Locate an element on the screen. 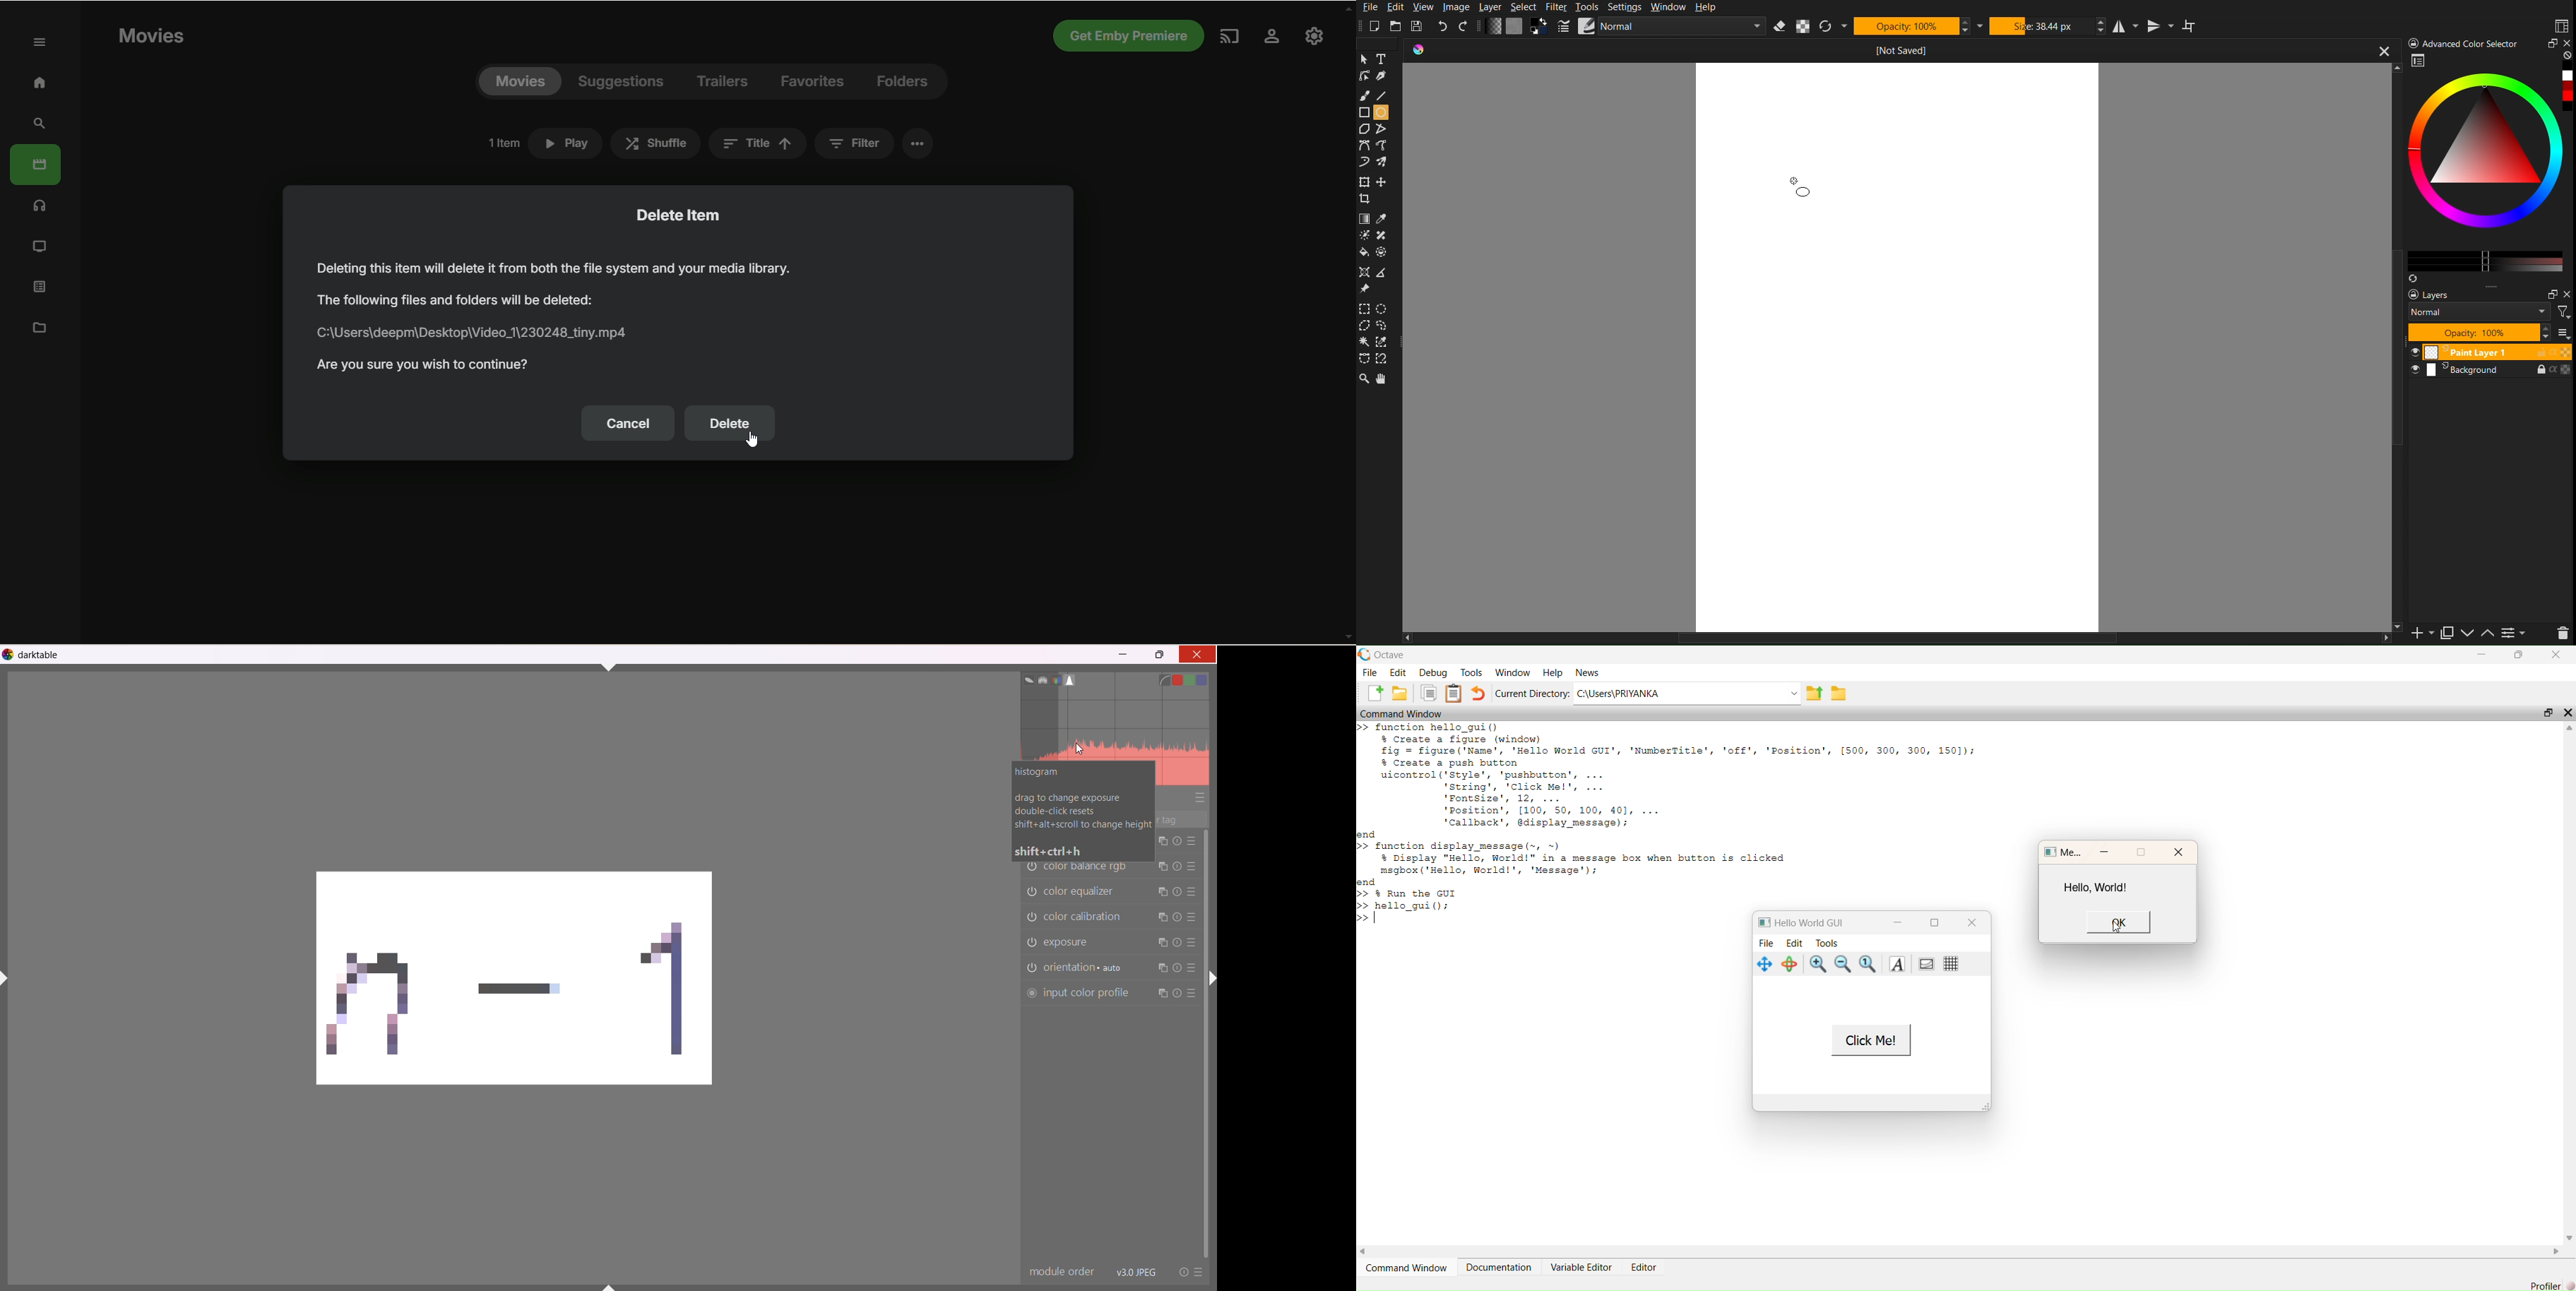  Cursor is located at coordinates (1364, 60).